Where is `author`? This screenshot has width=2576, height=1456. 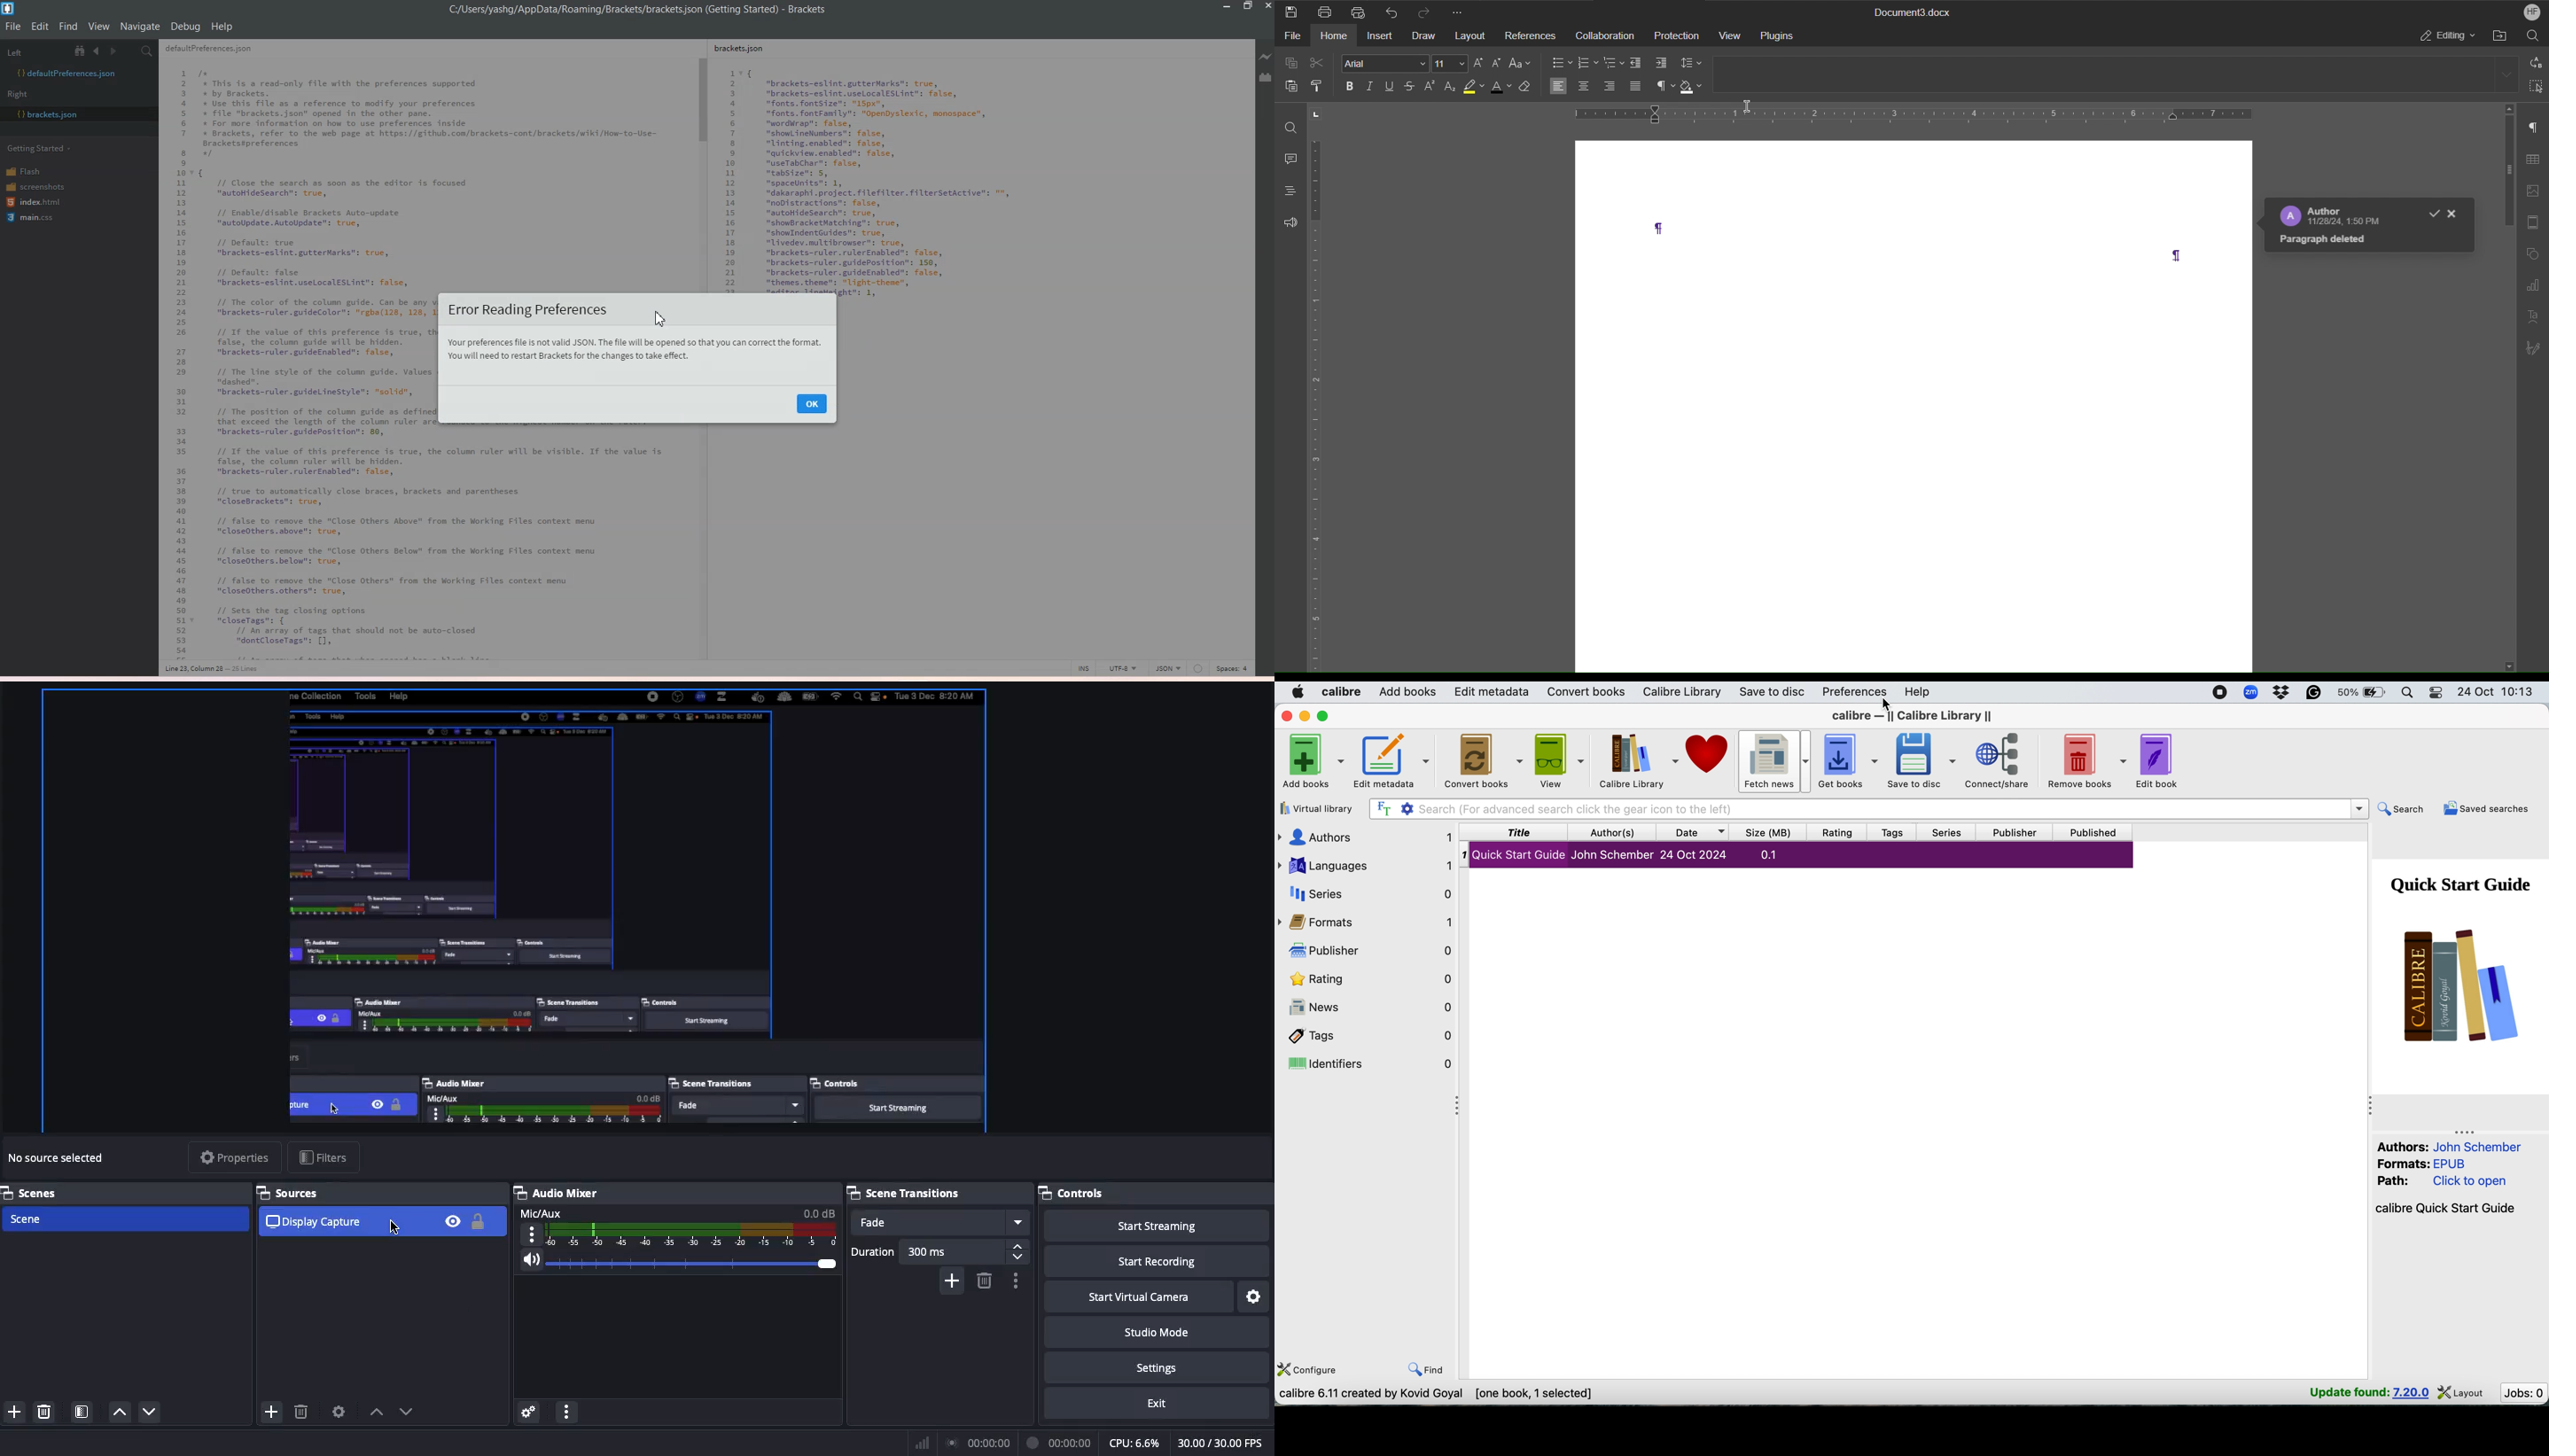
author is located at coordinates (1617, 832).